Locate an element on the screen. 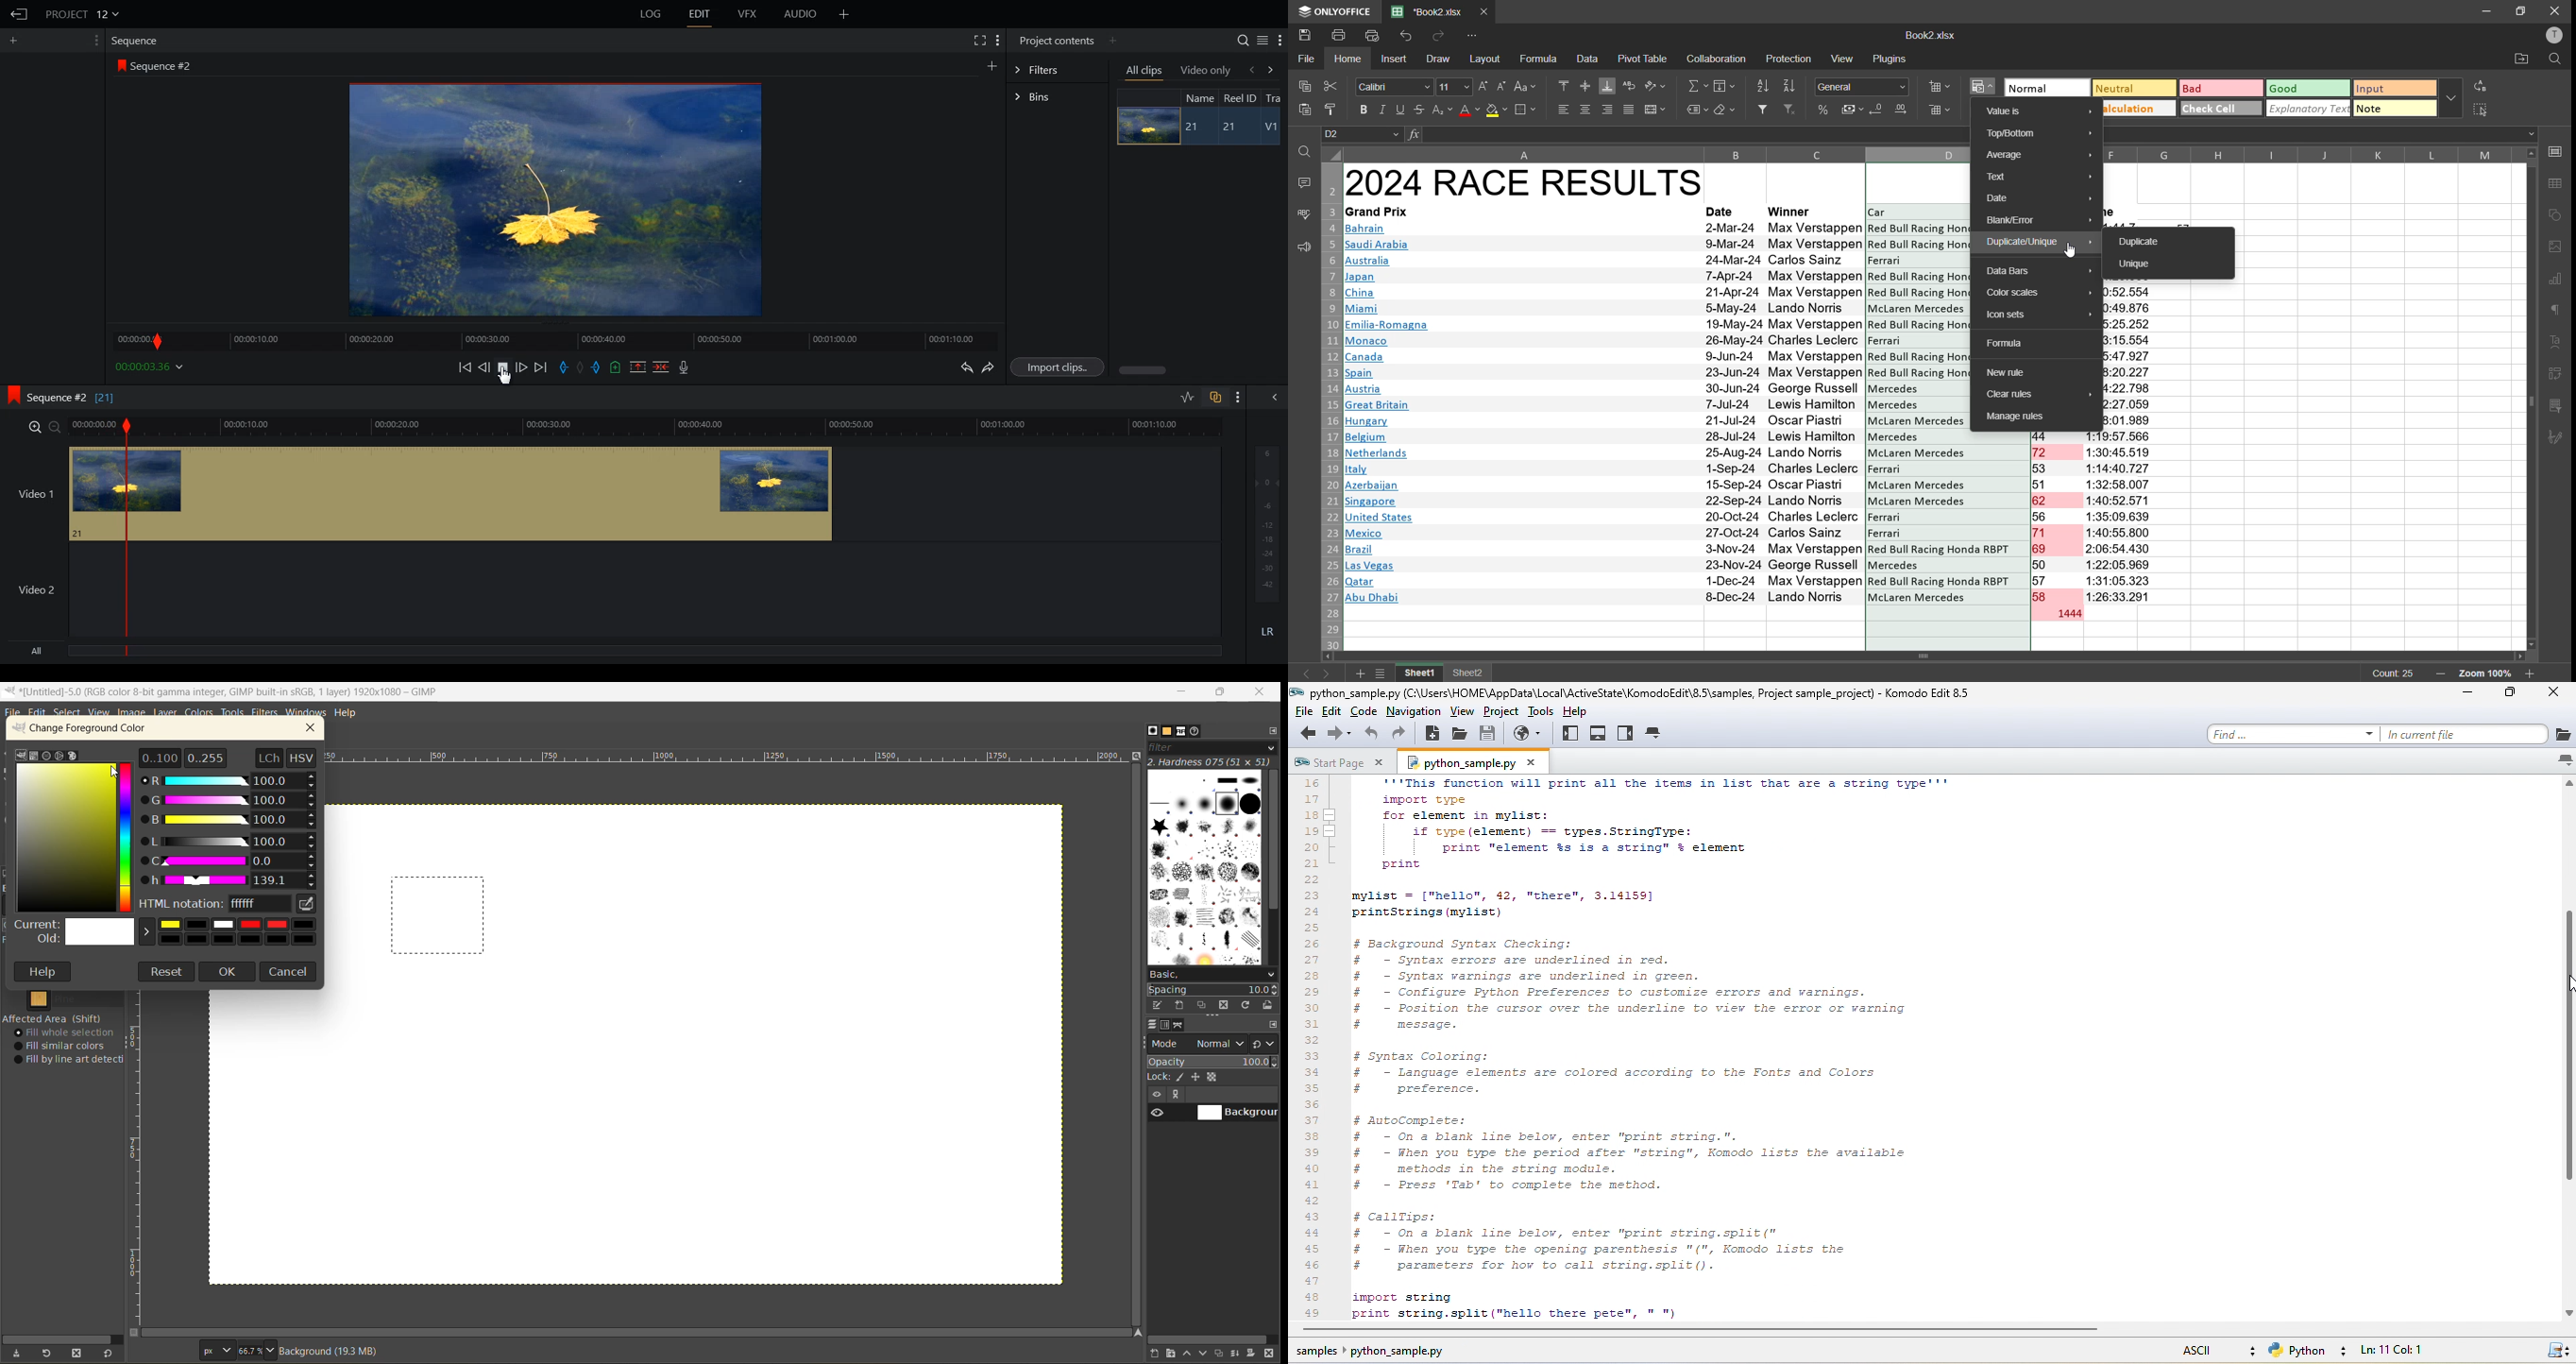 The width and height of the screenshot is (2576, 1372). zoom in is located at coordinates (2530, 673).